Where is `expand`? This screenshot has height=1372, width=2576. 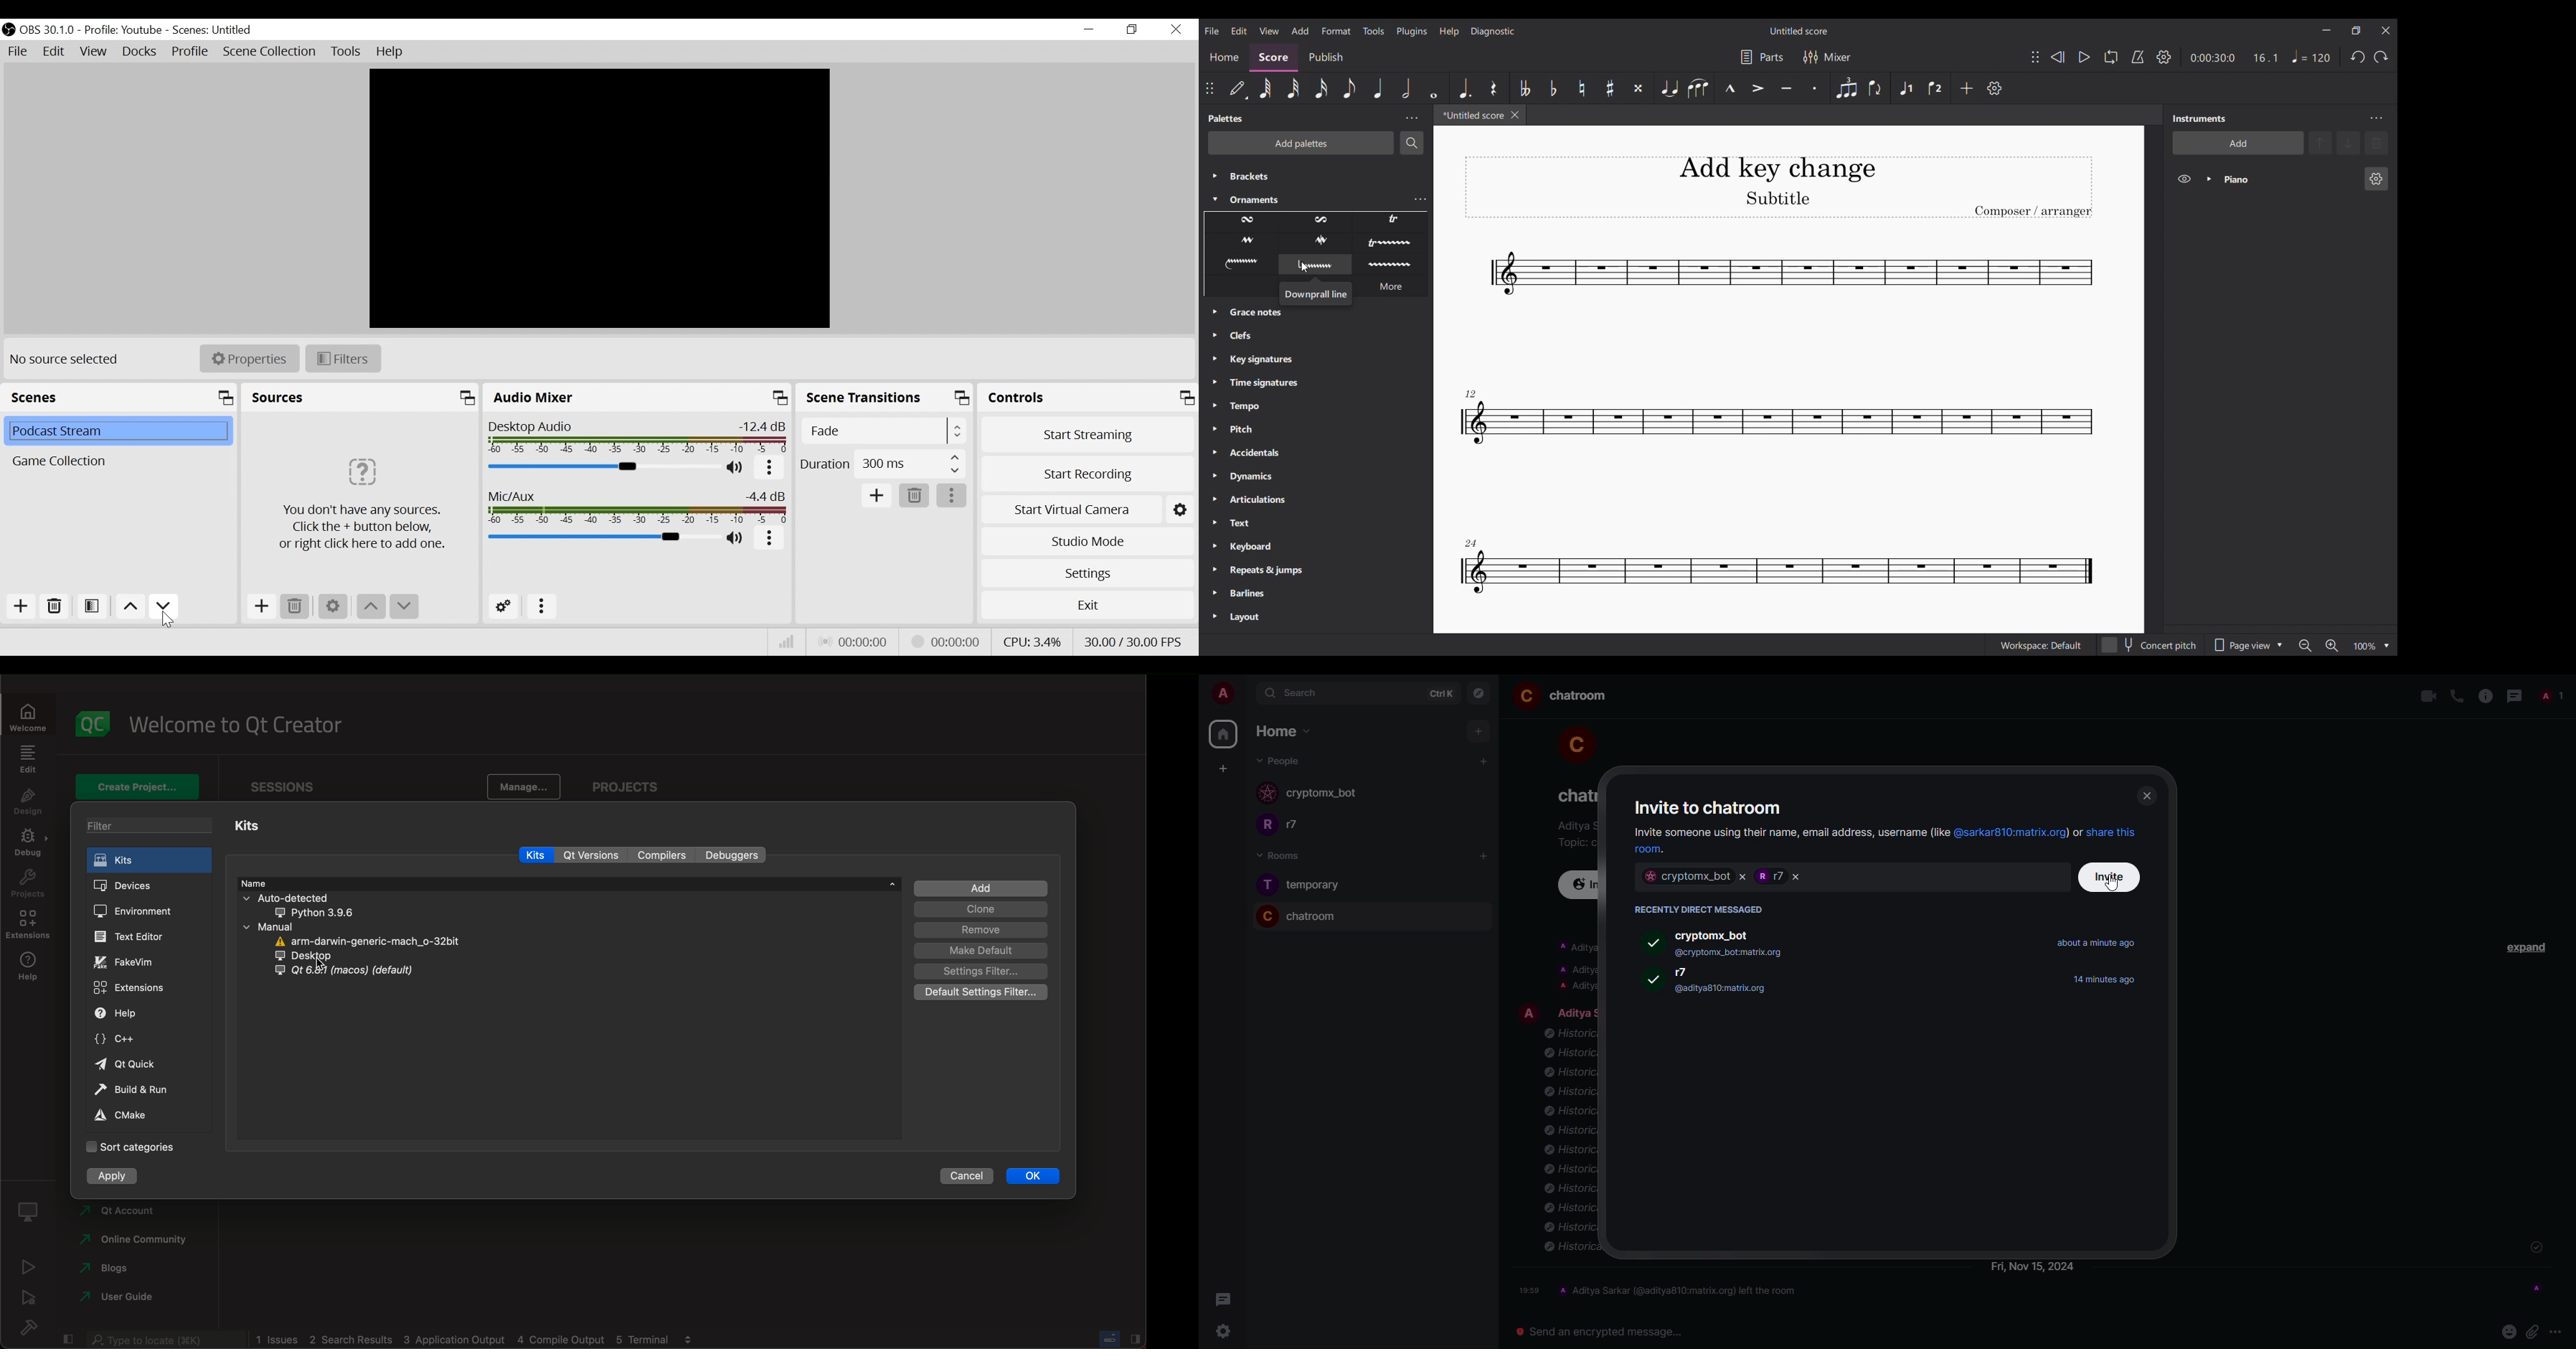 expand is located at coordinates (2529, 946).